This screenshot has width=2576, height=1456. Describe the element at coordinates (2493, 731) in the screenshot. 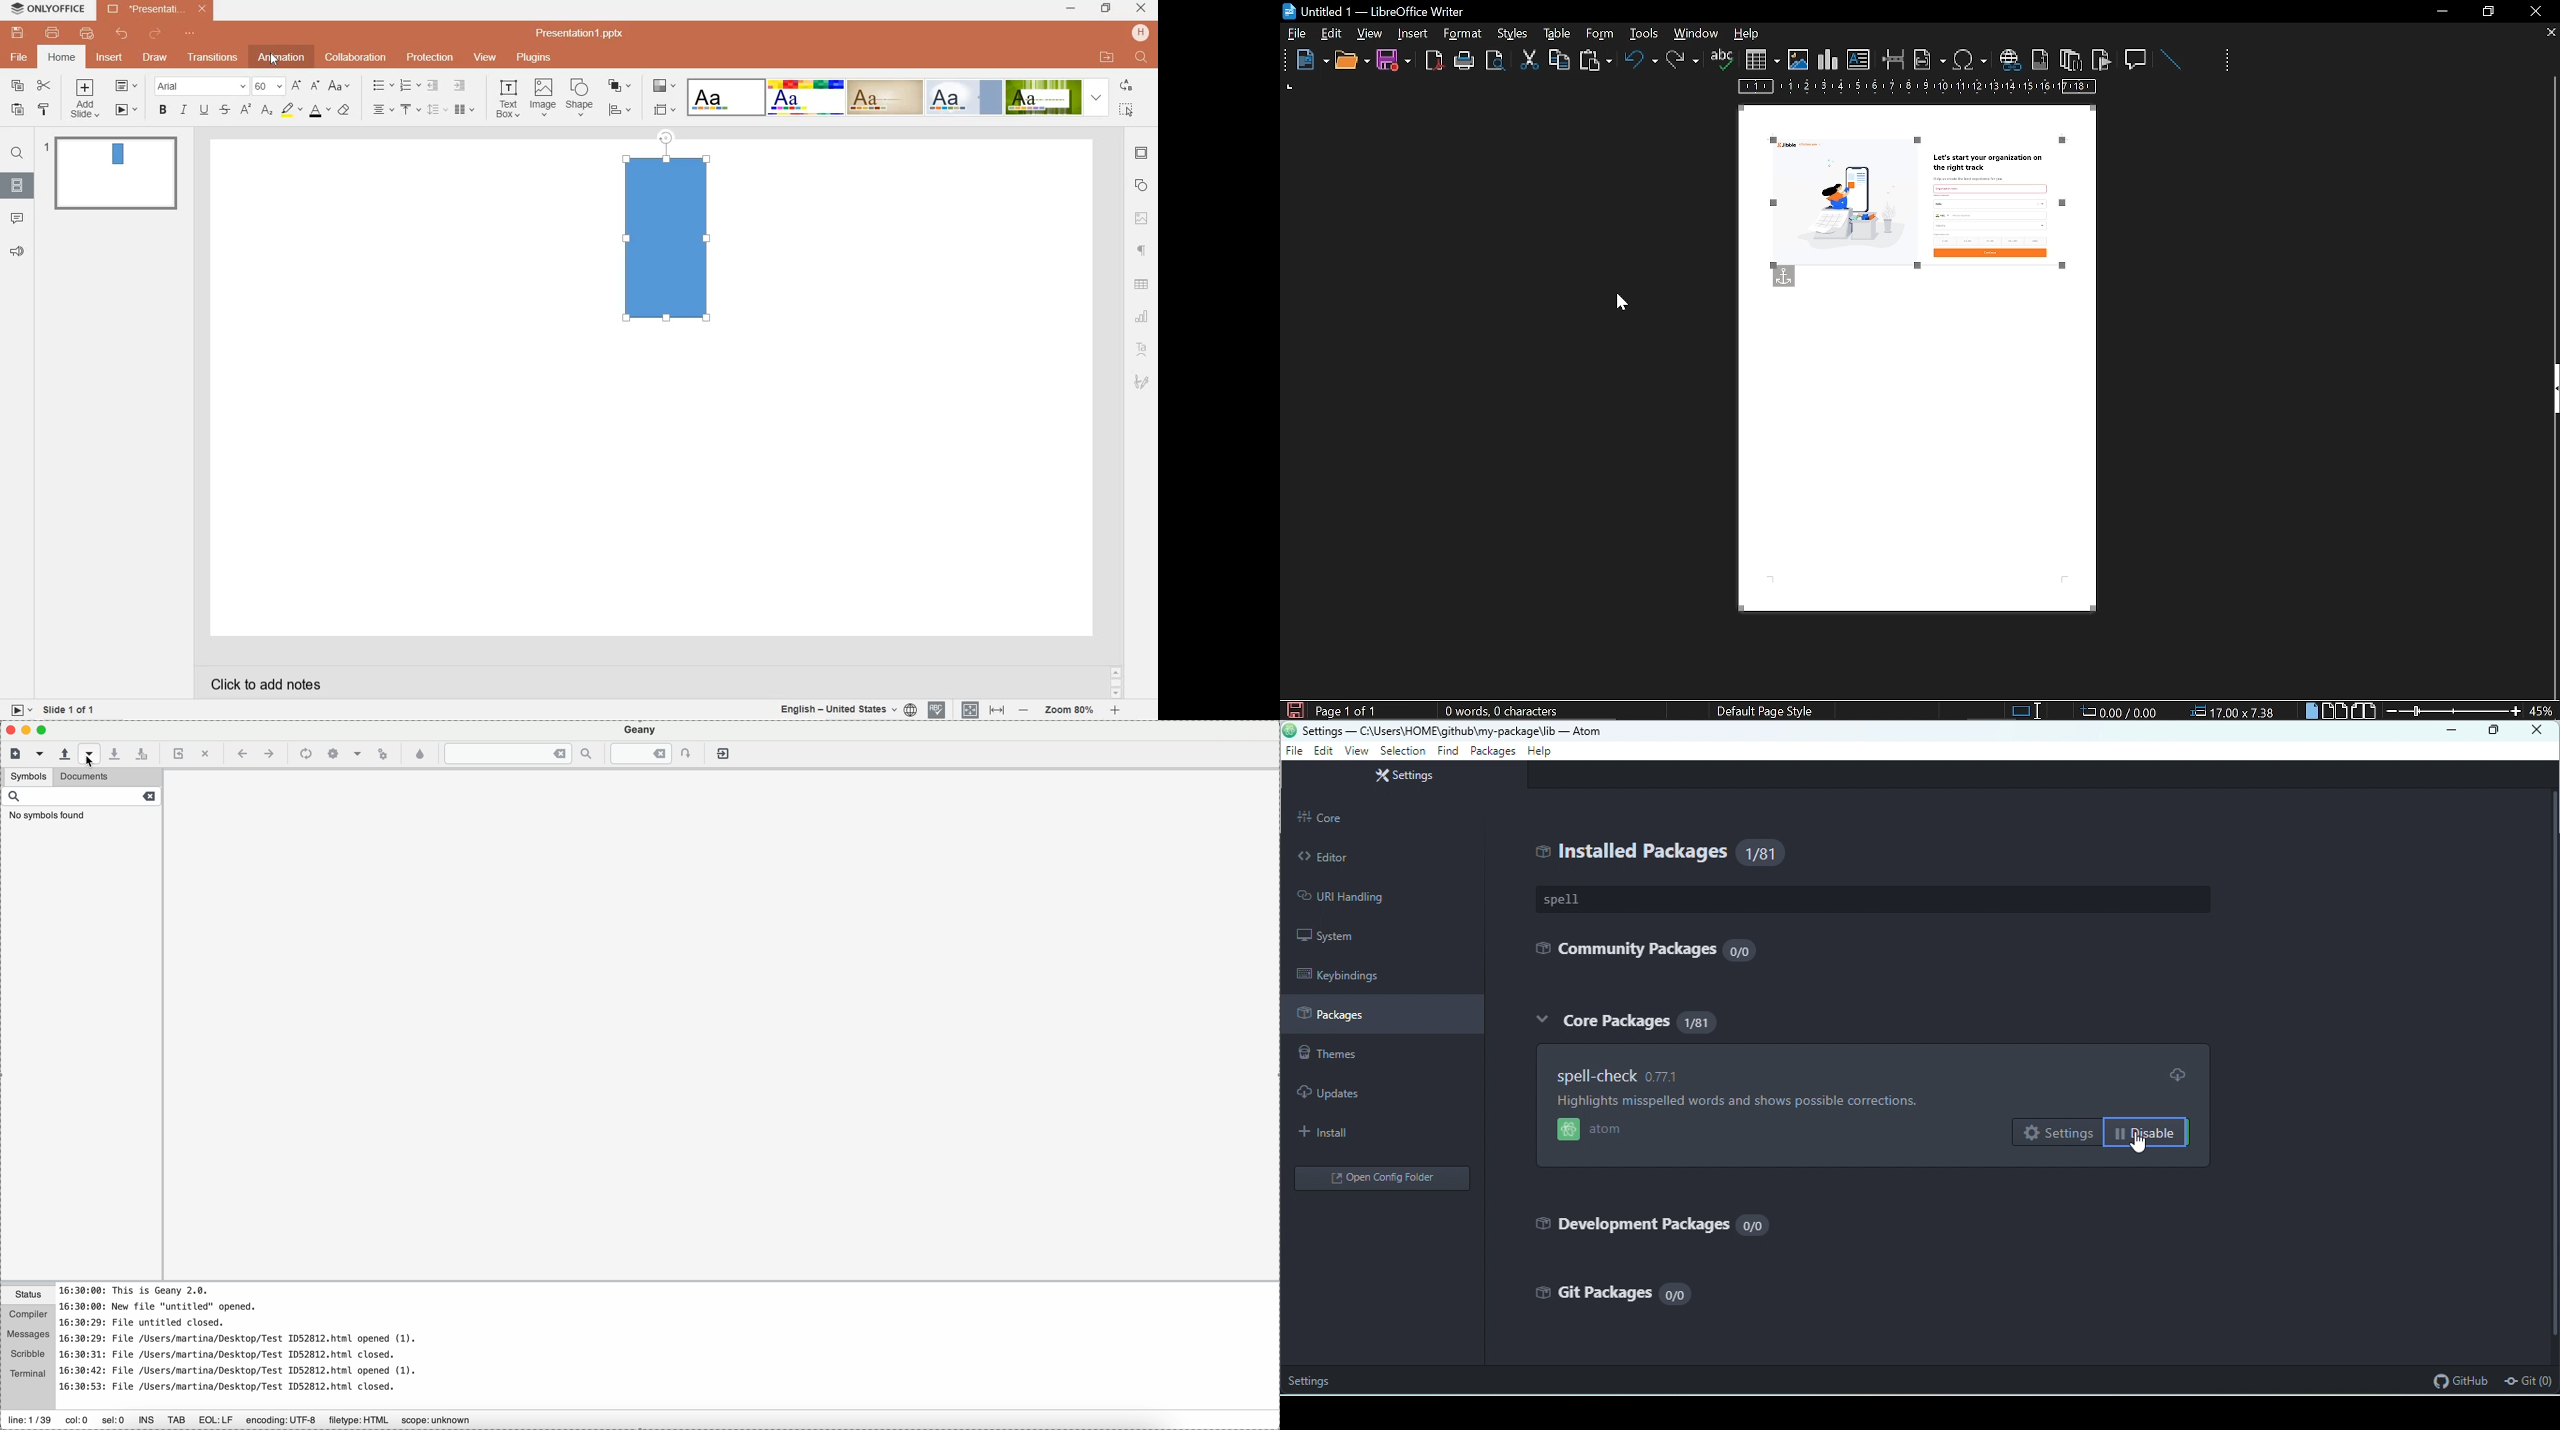

I see `maximize` at that location.